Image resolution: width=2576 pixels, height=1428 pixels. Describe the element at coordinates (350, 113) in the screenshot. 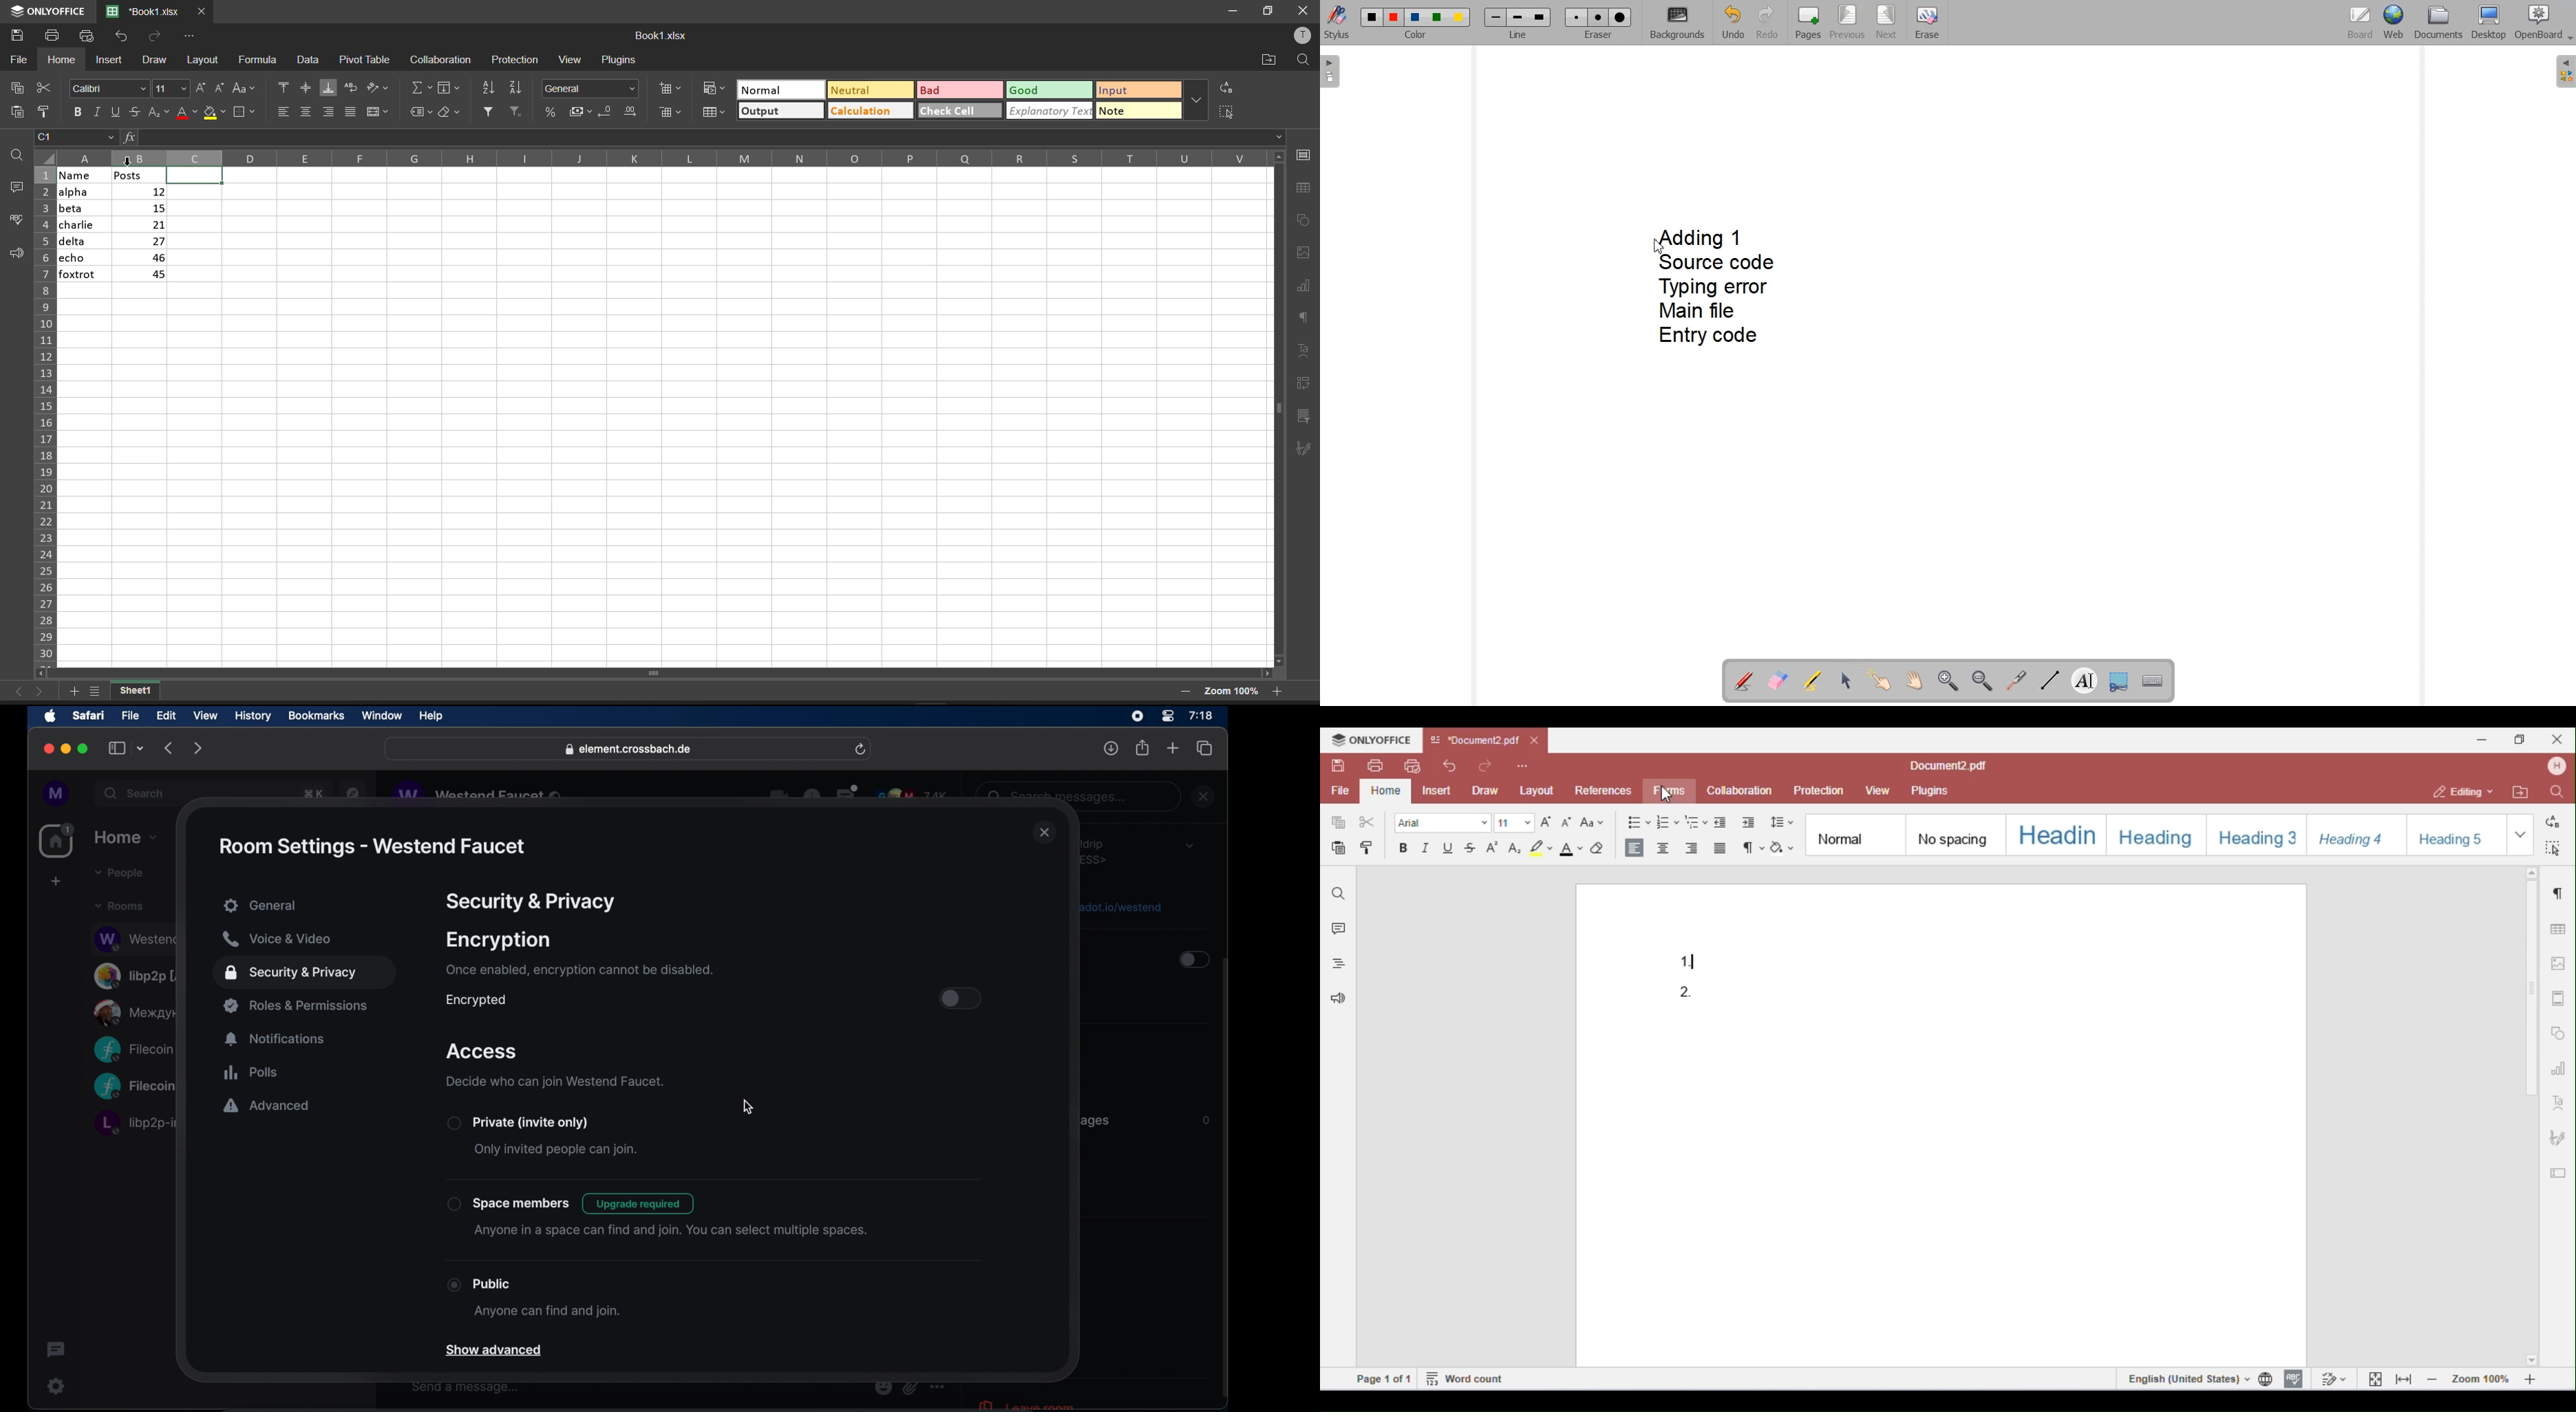

I see `justified` at that location.